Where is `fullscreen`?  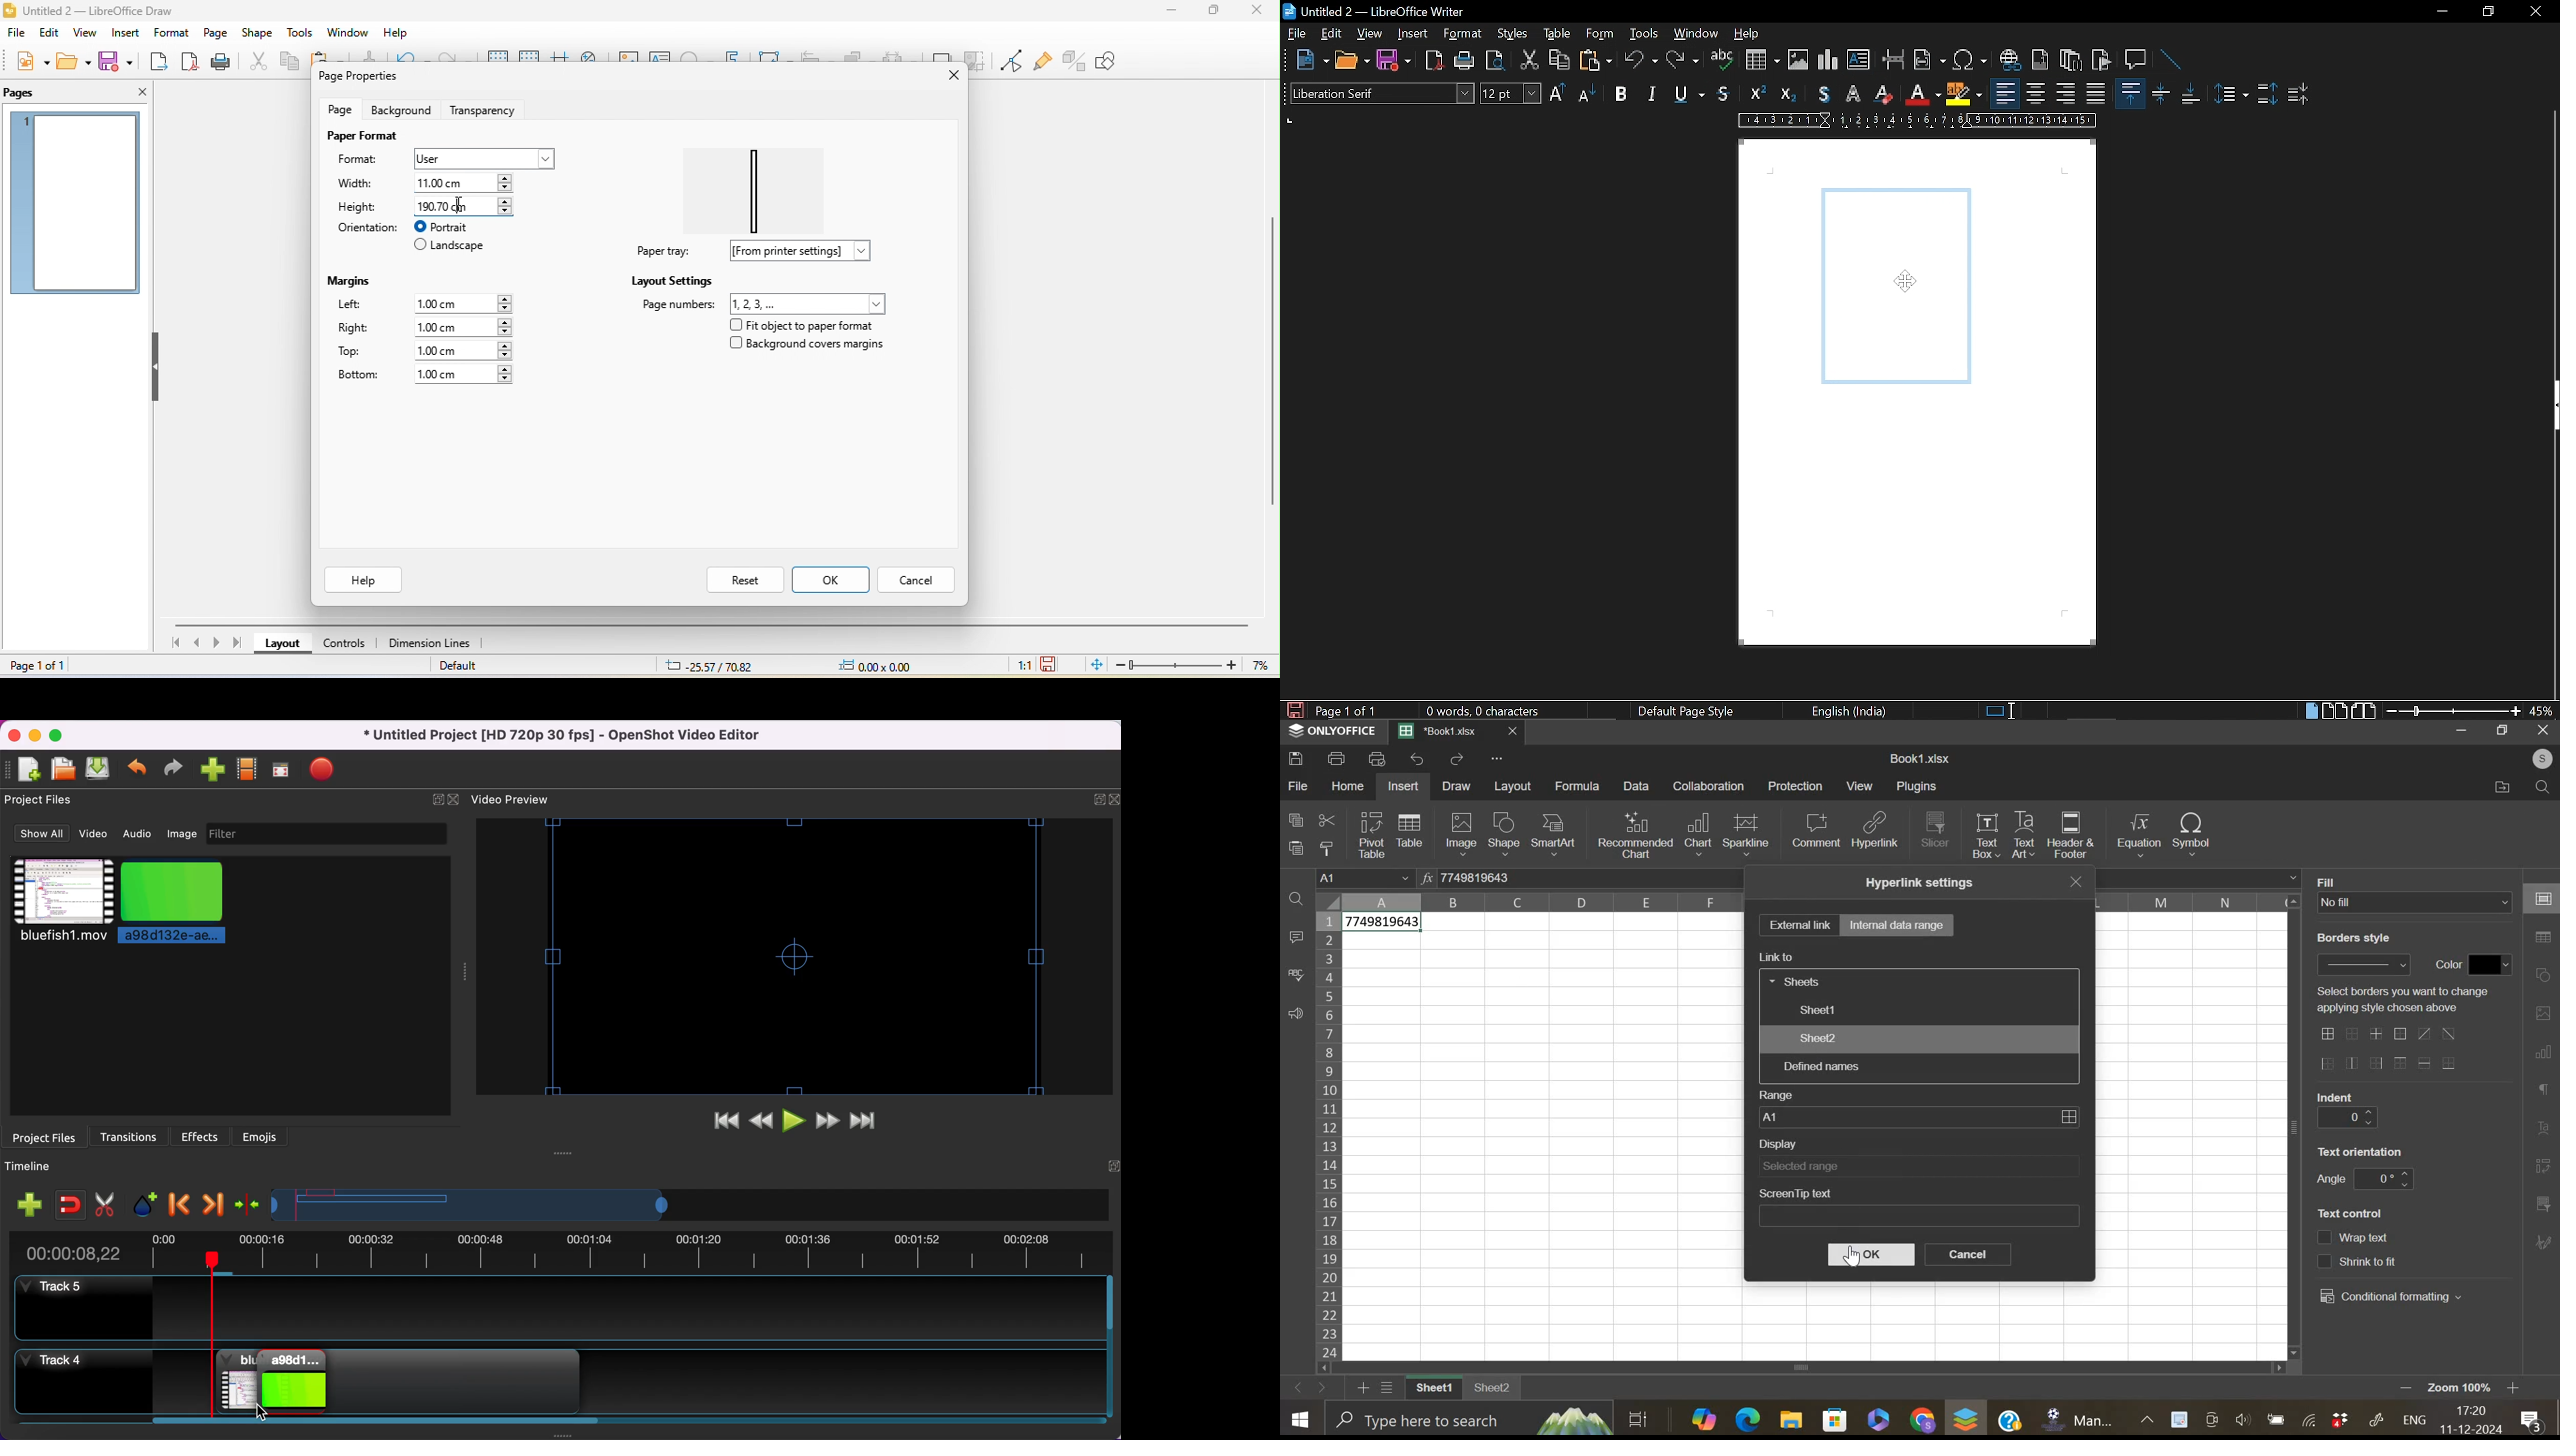
fullscreen is located at coordinates (283, 770).